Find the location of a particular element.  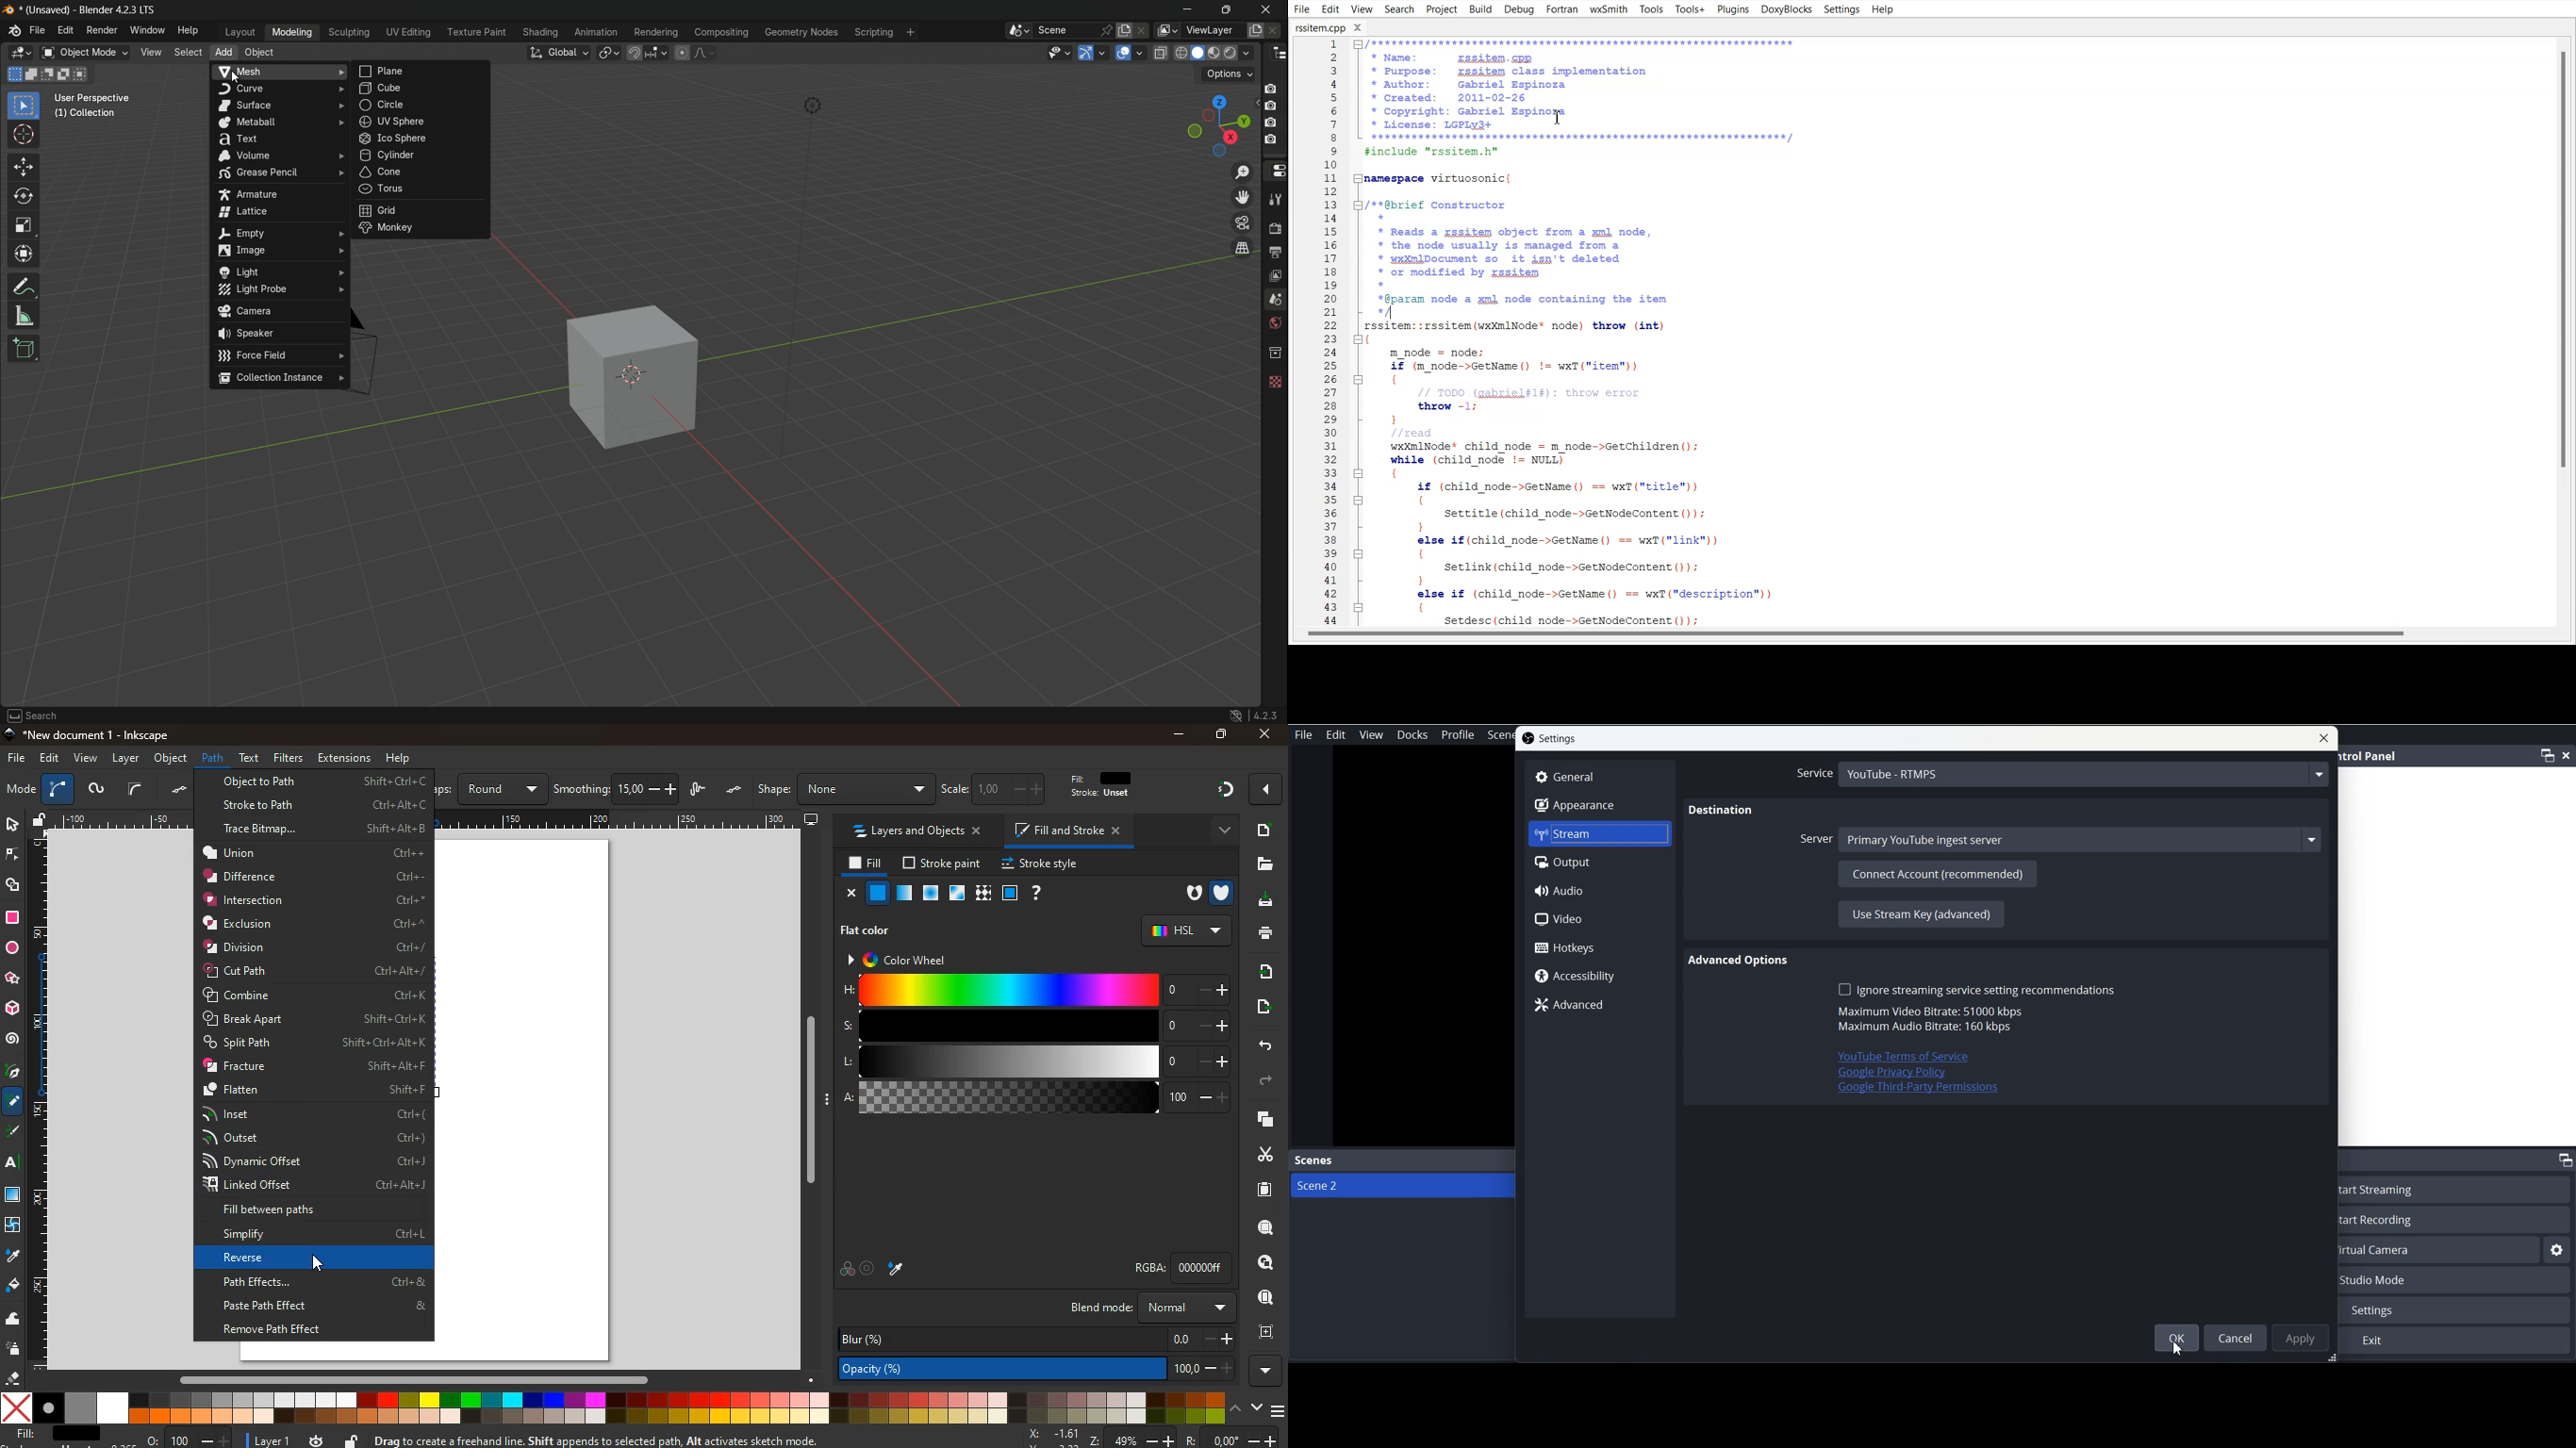

union is located at coordinates (314, 852).